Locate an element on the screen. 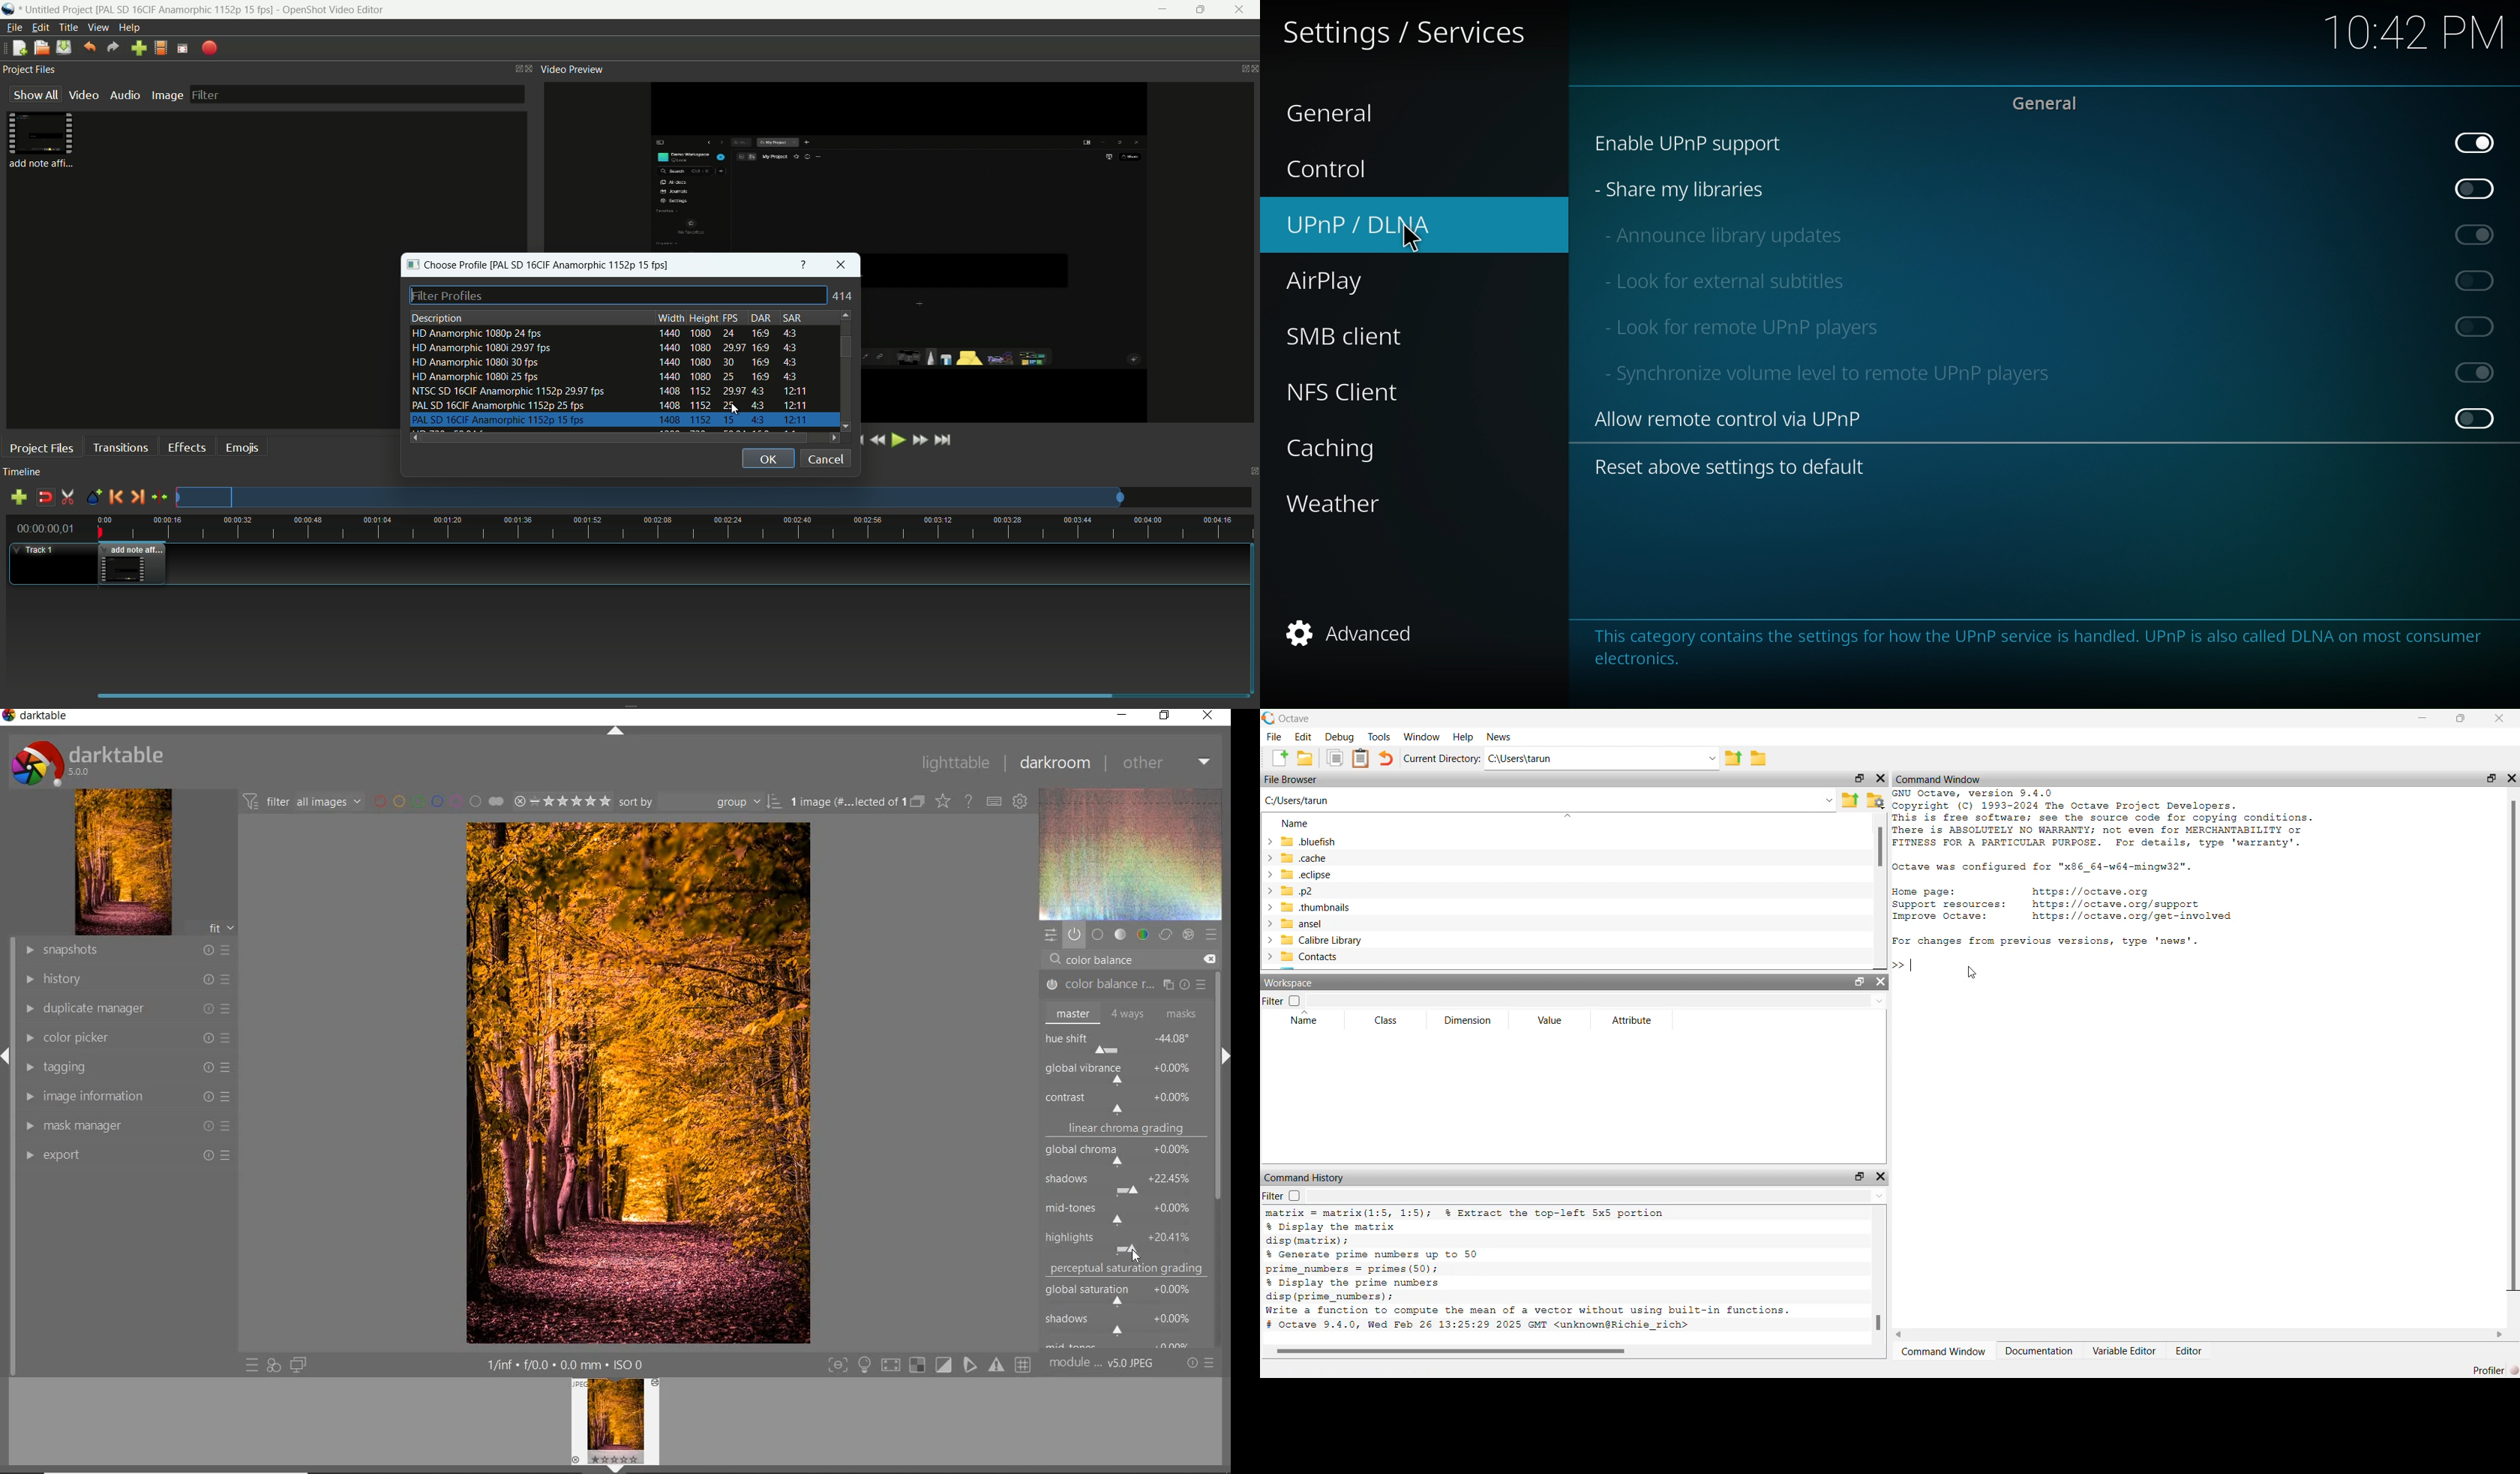  app name is located at coordinates (335, 10).